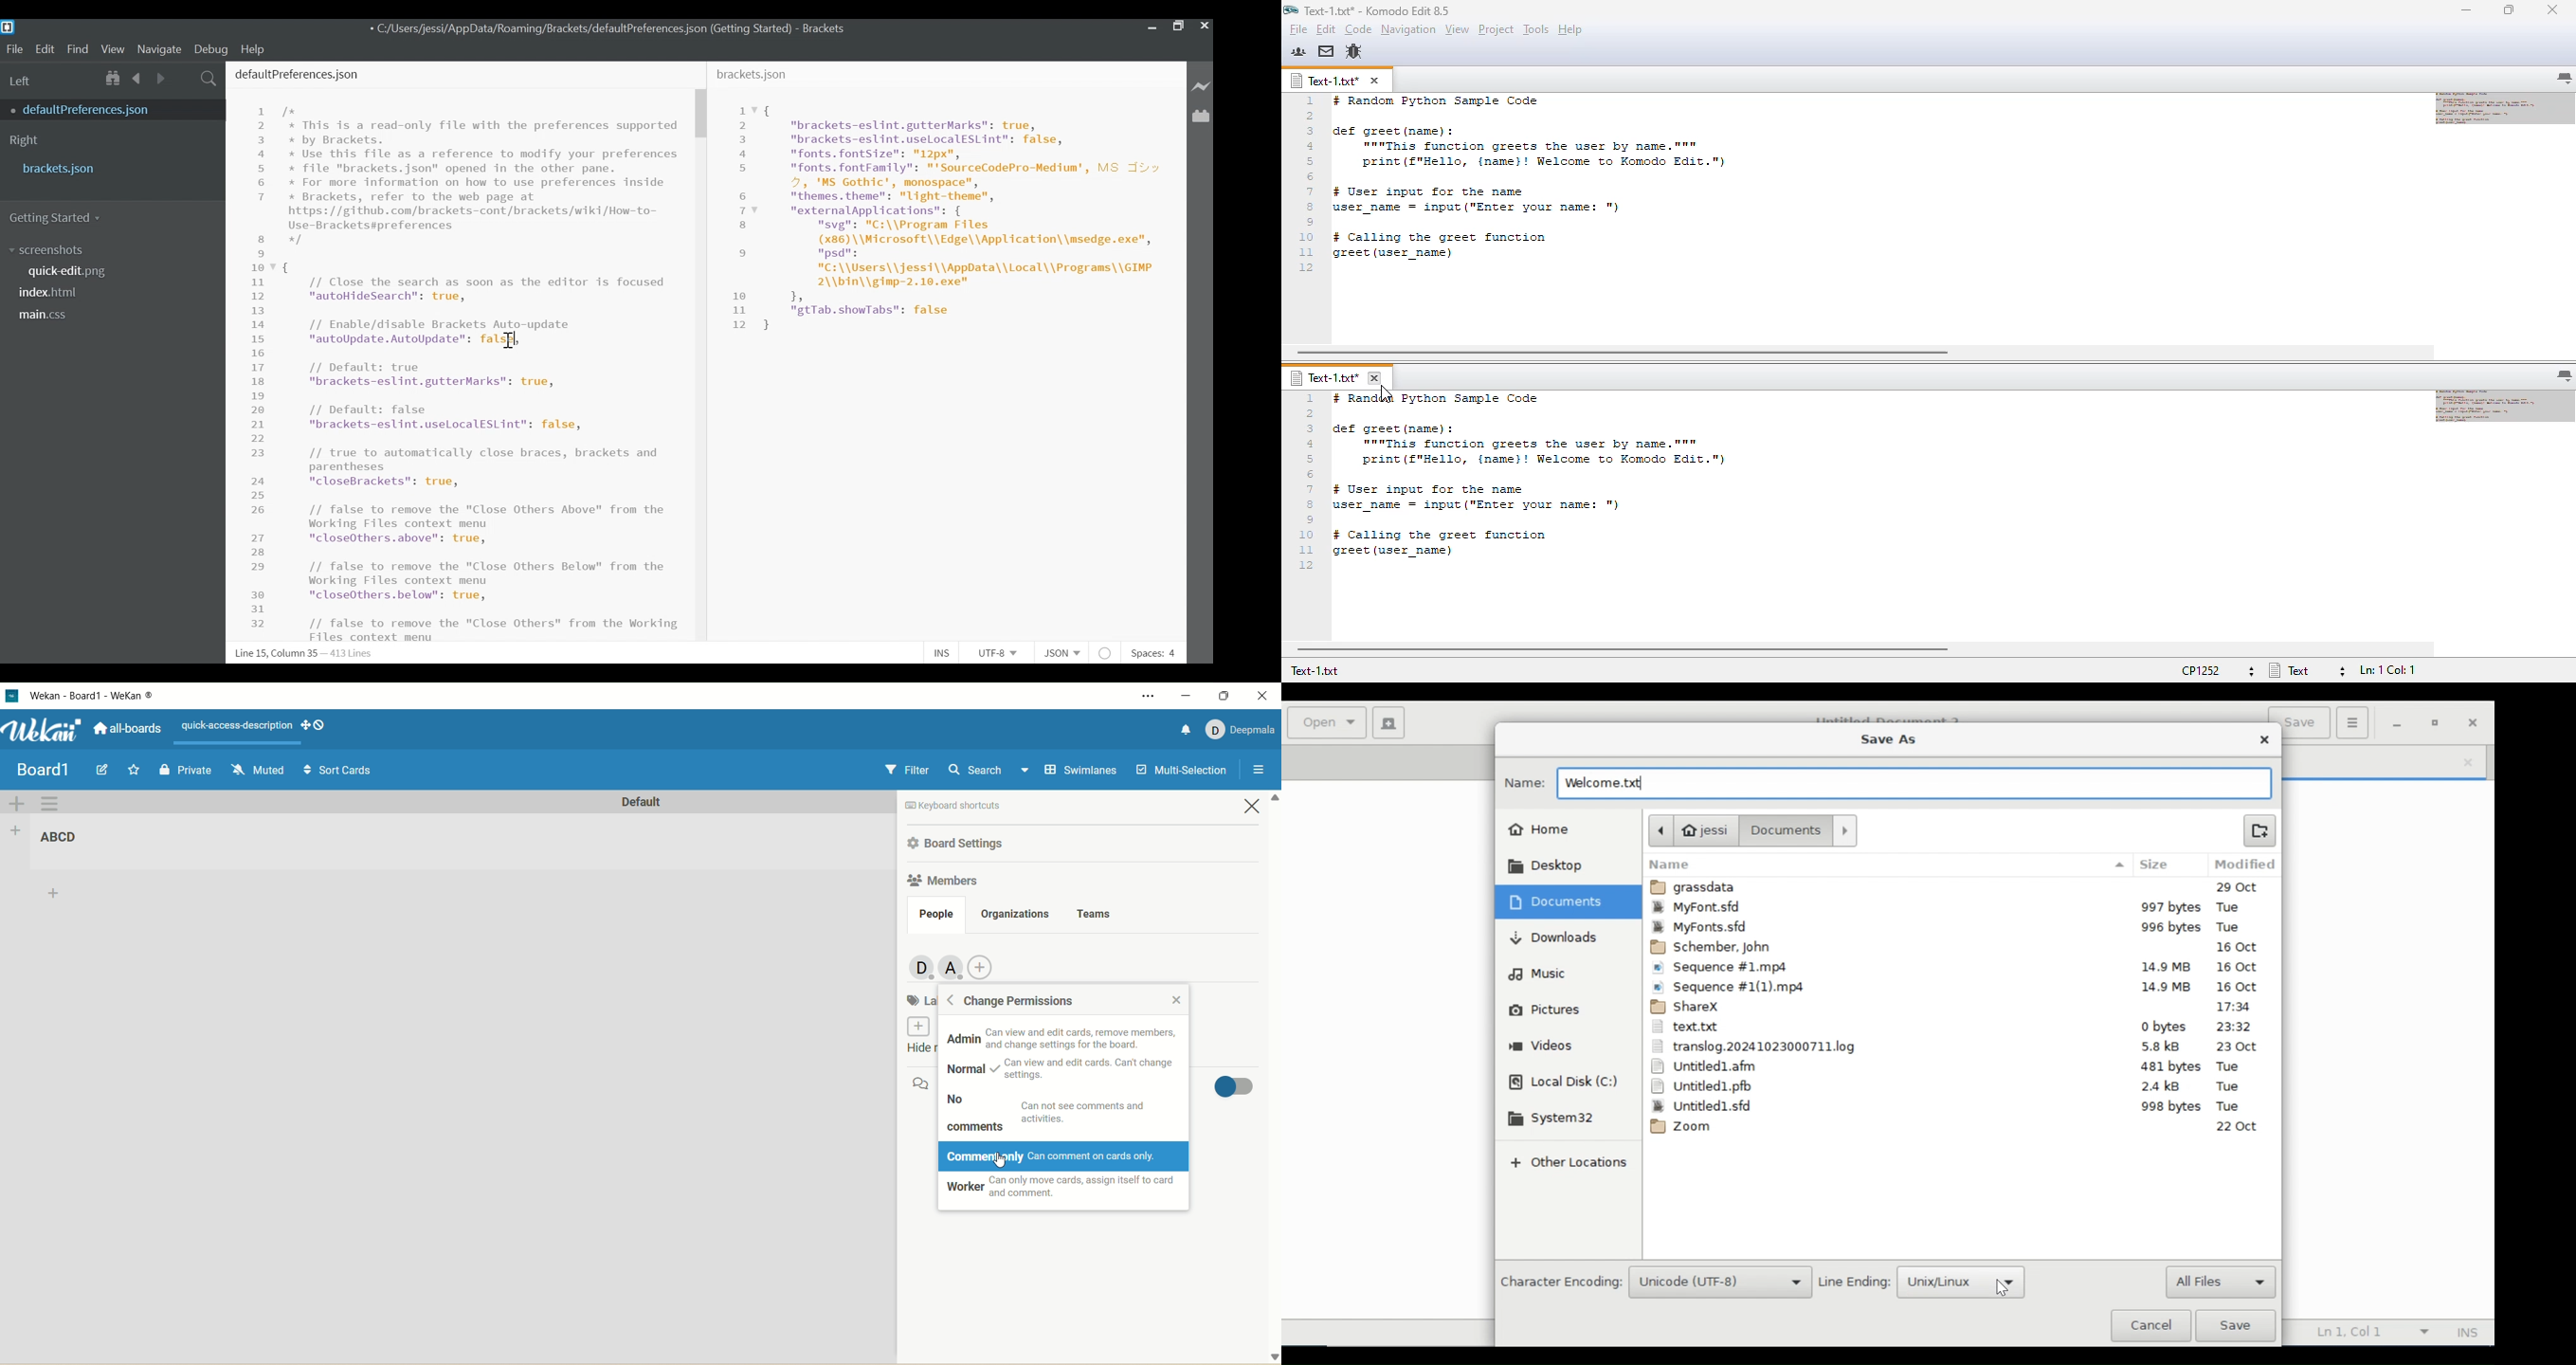 The image size is (2576, 1372). I want to click on navigation, so click(1407, 29).